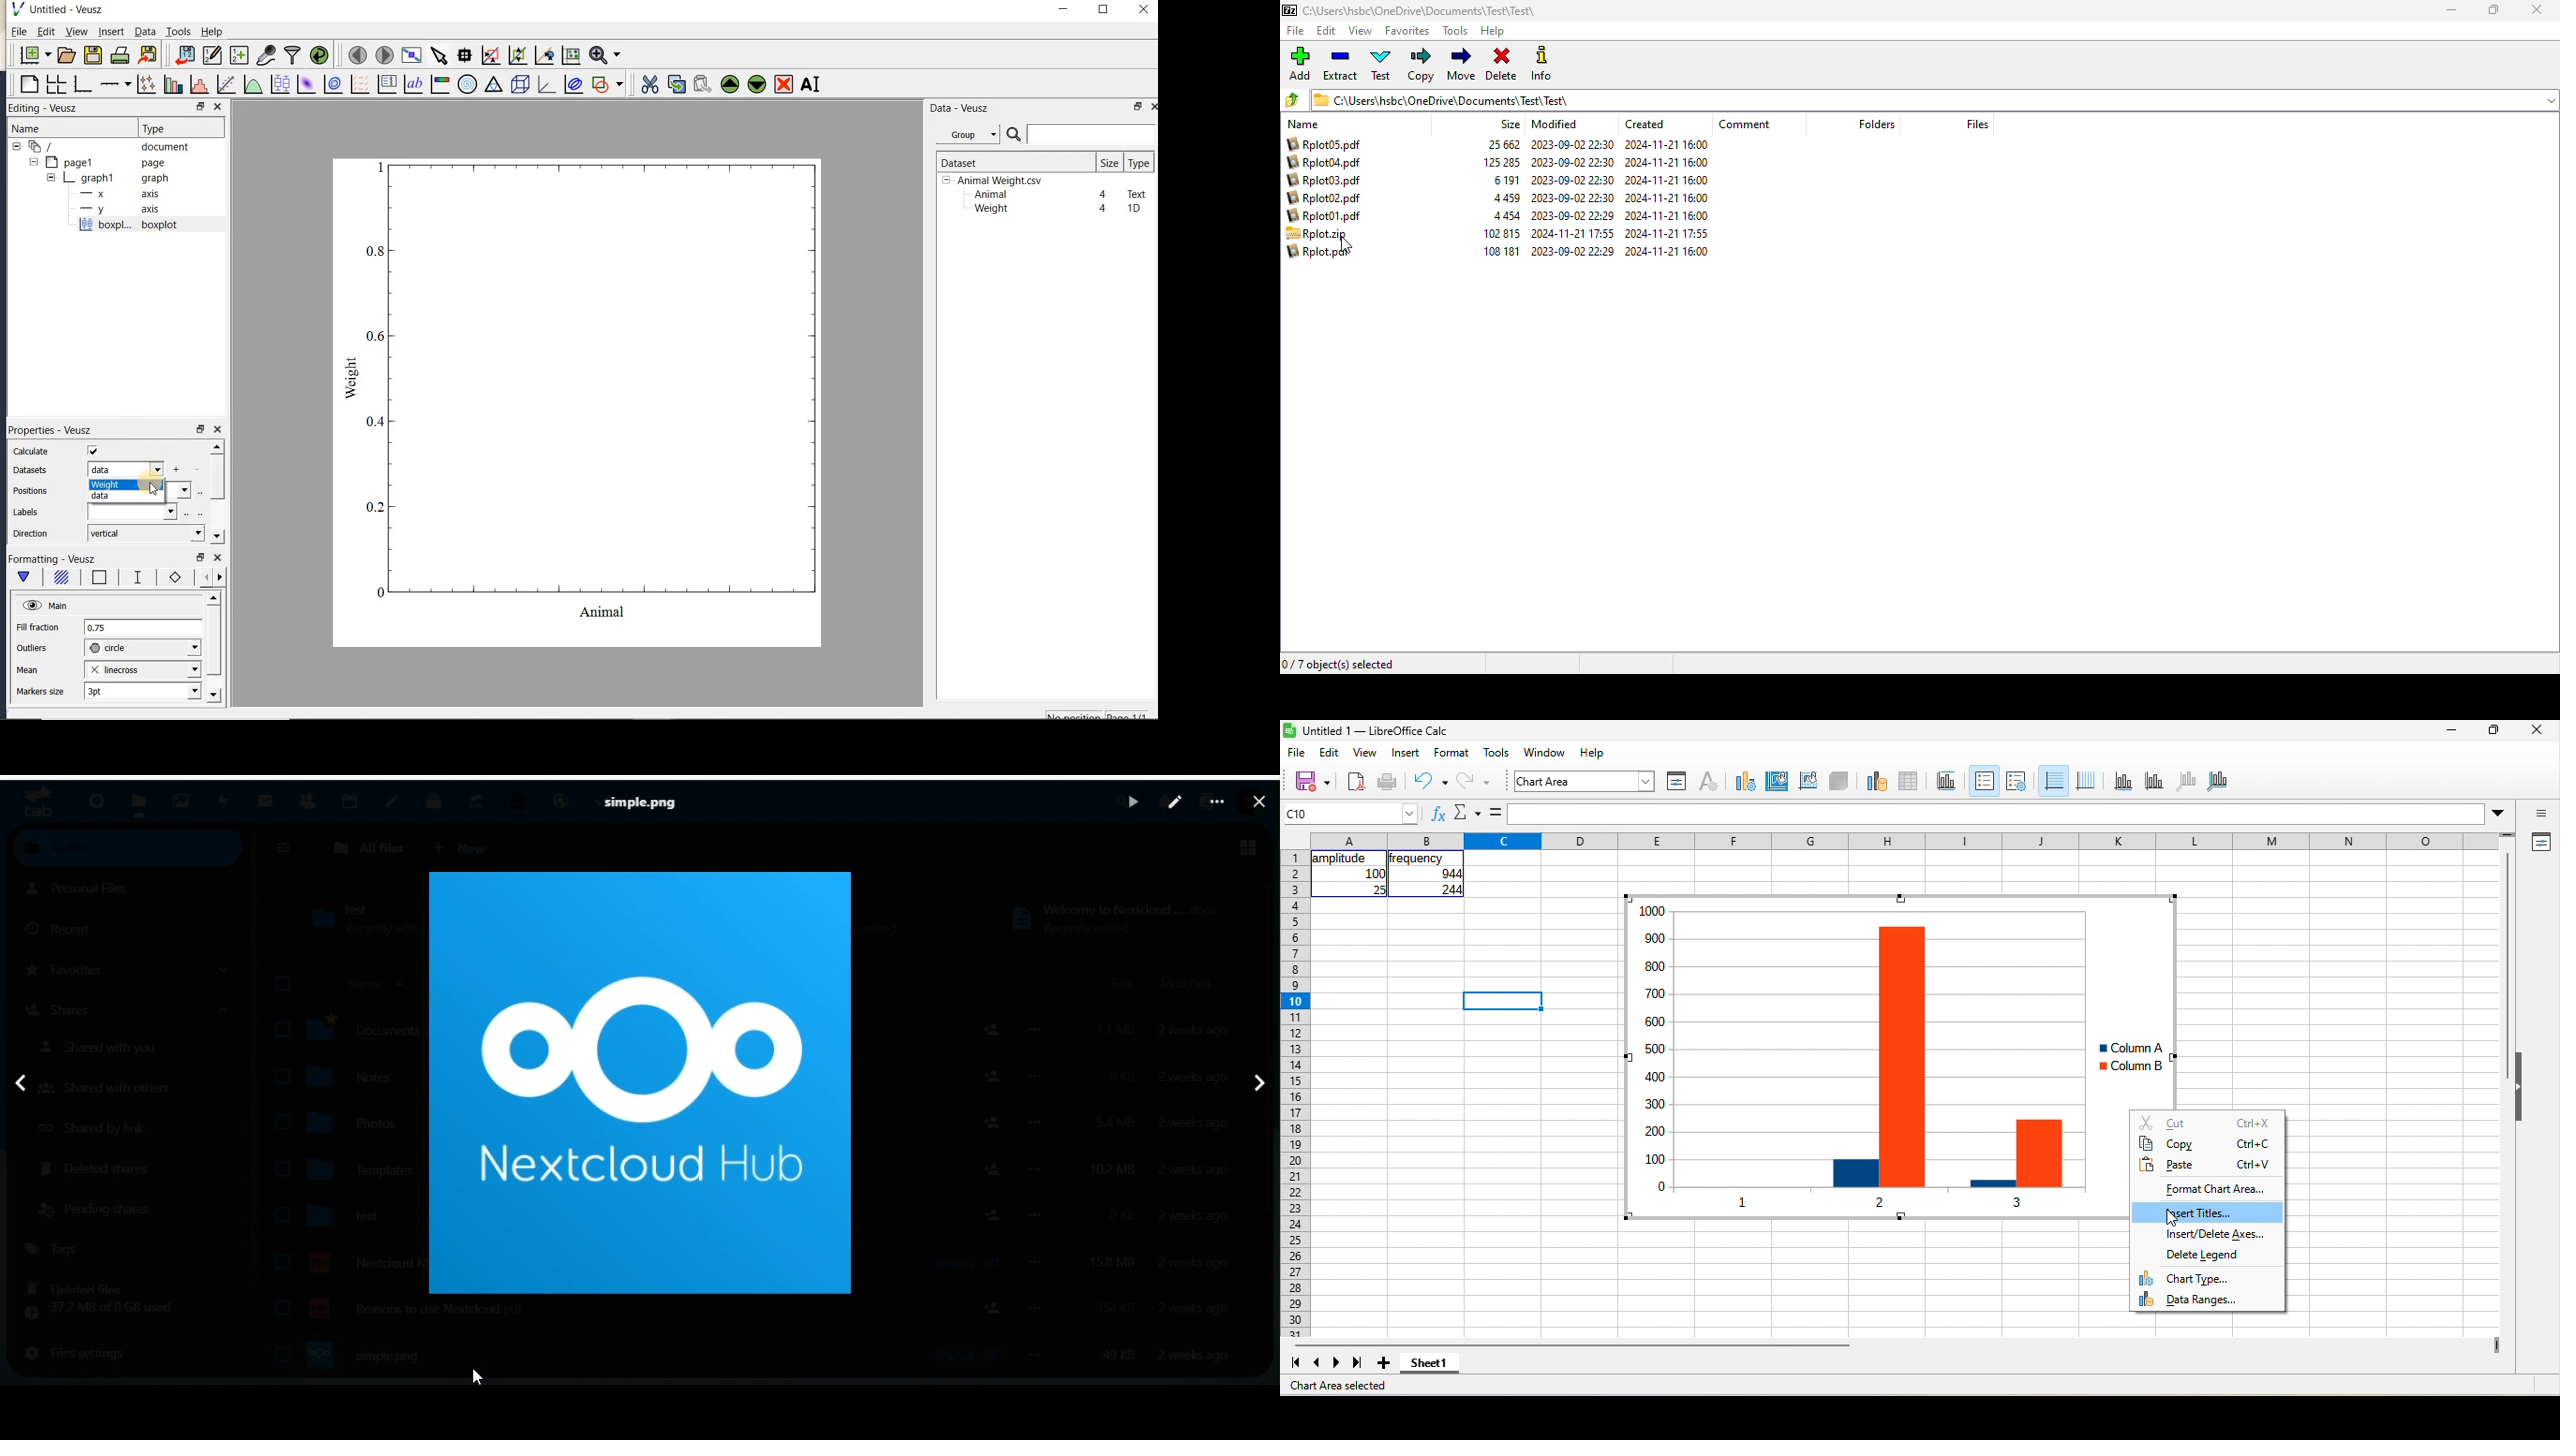  Describe the element at coordinates (226, 84) in the screenshot. I see `fit a function to data` at that location.